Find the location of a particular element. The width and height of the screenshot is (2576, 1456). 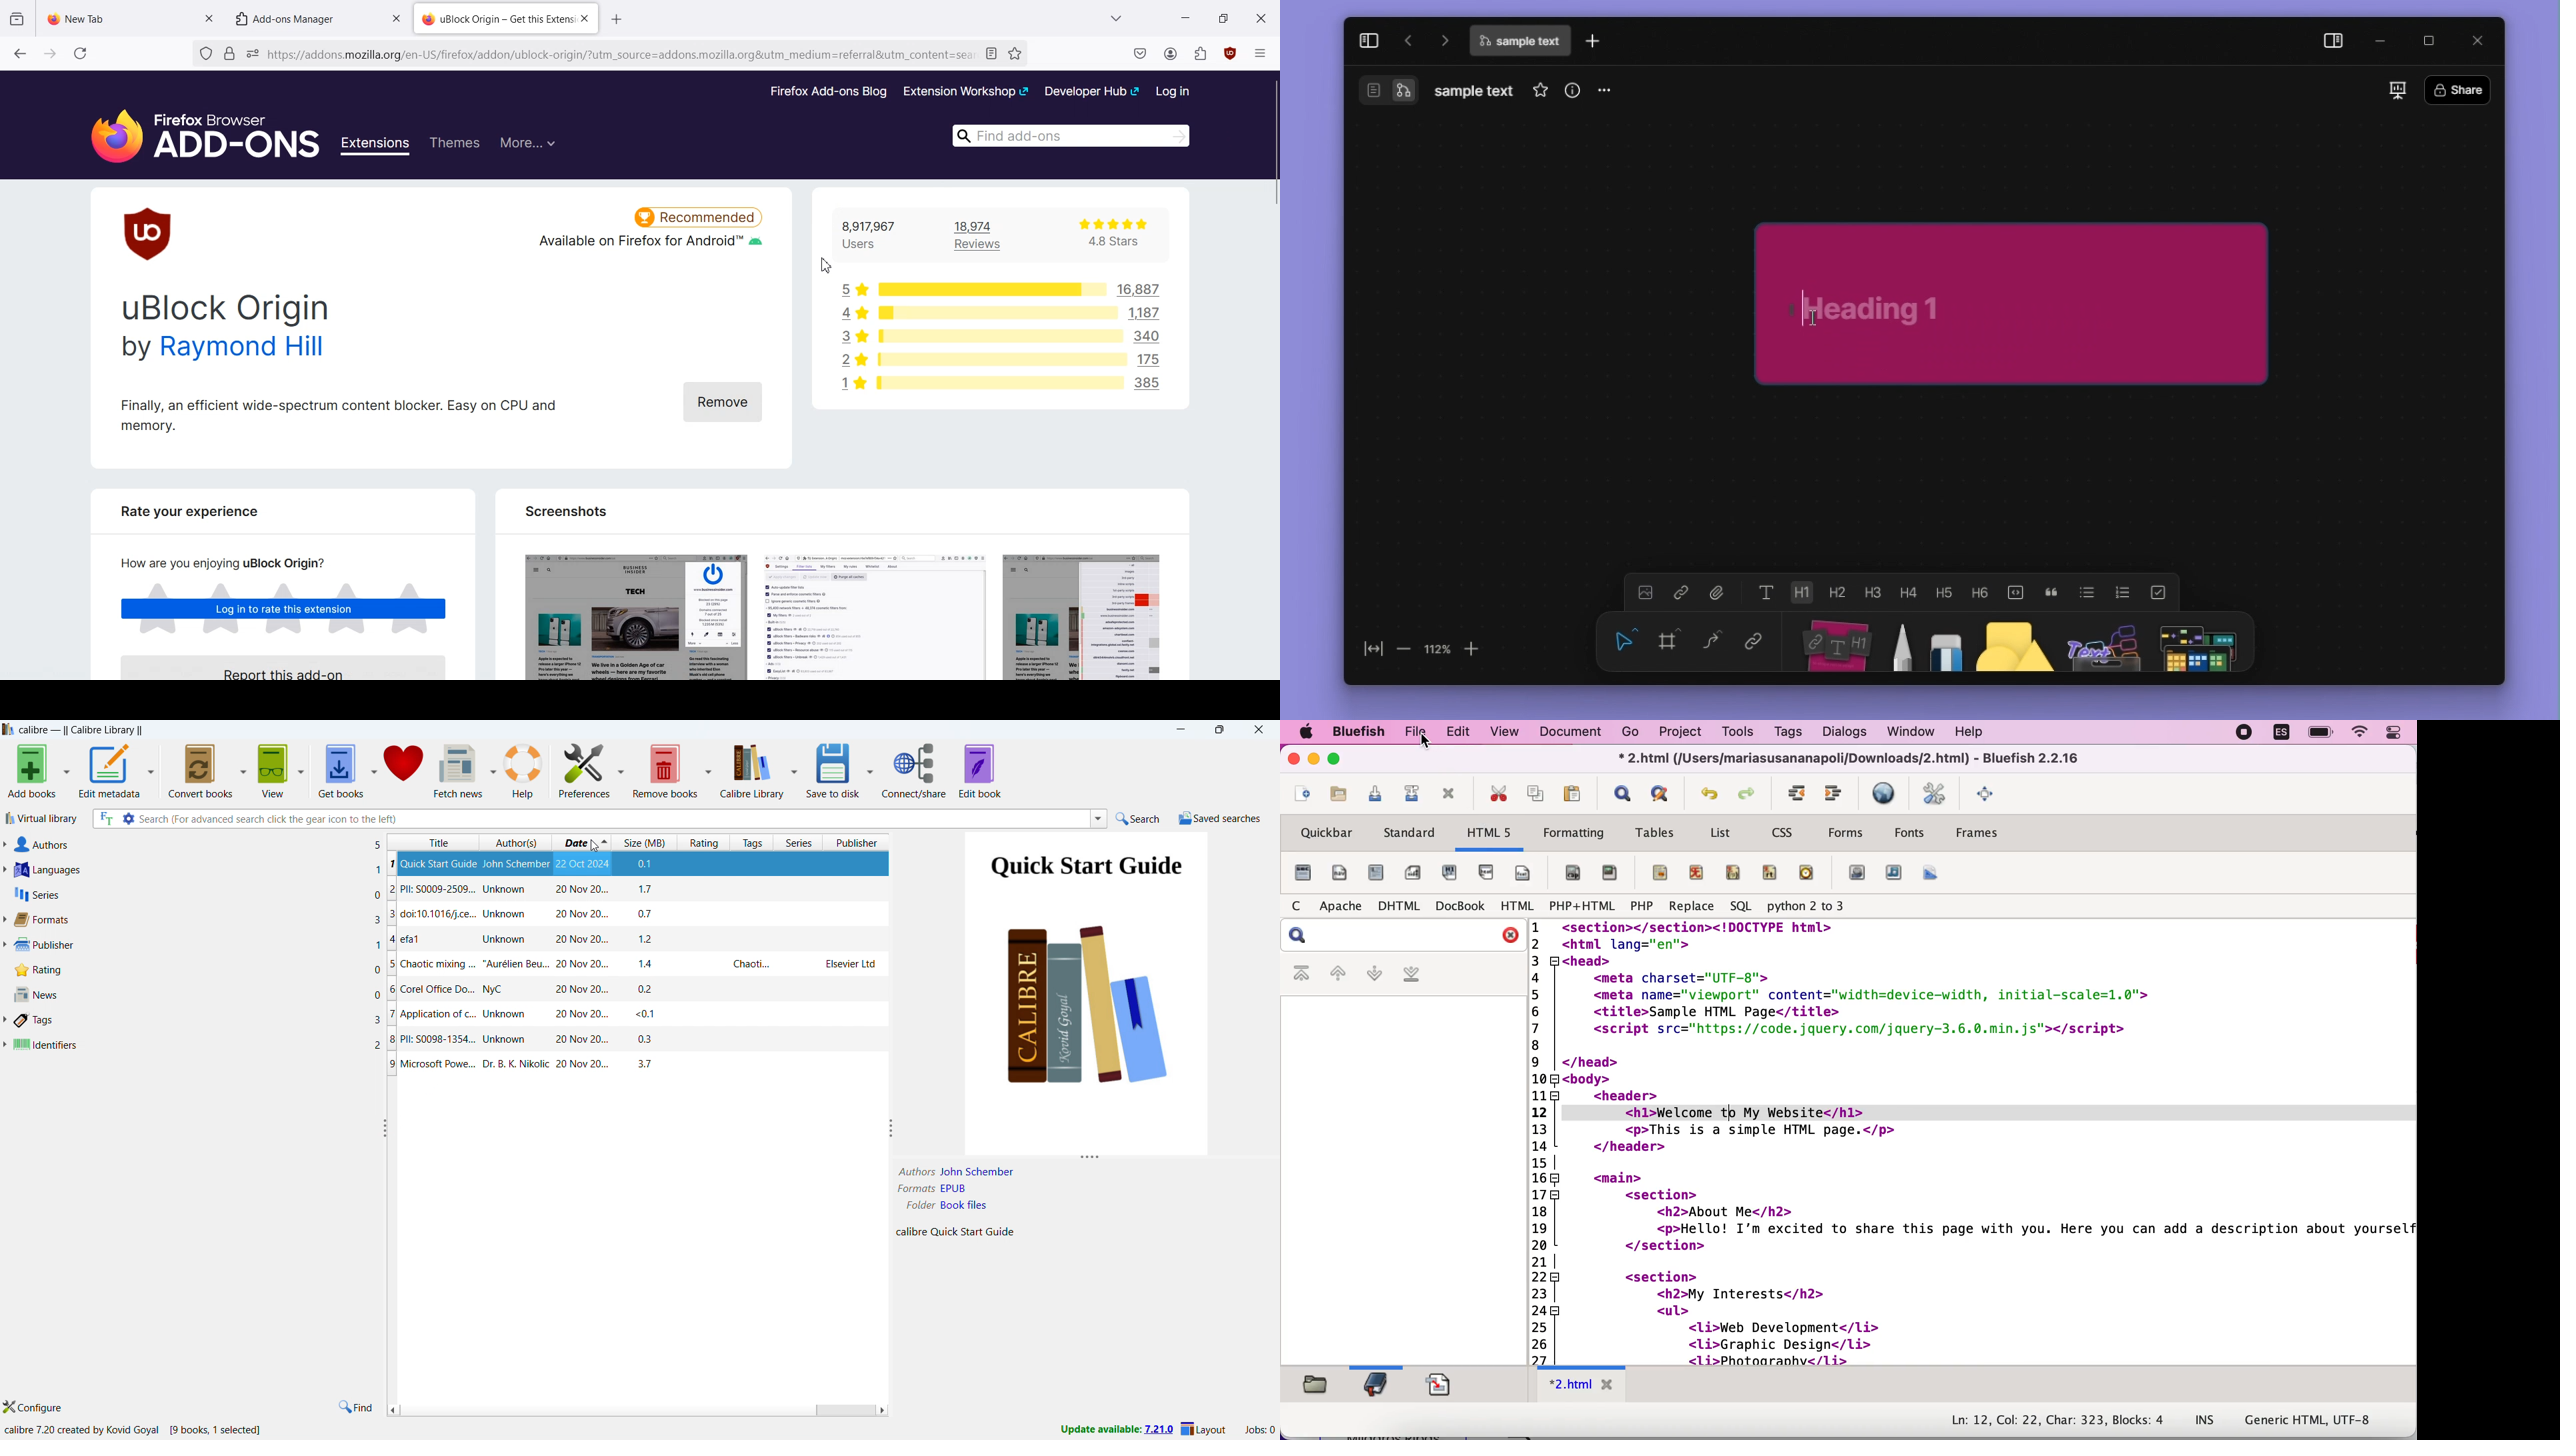

open new tab is located at coordinates (619, 17).